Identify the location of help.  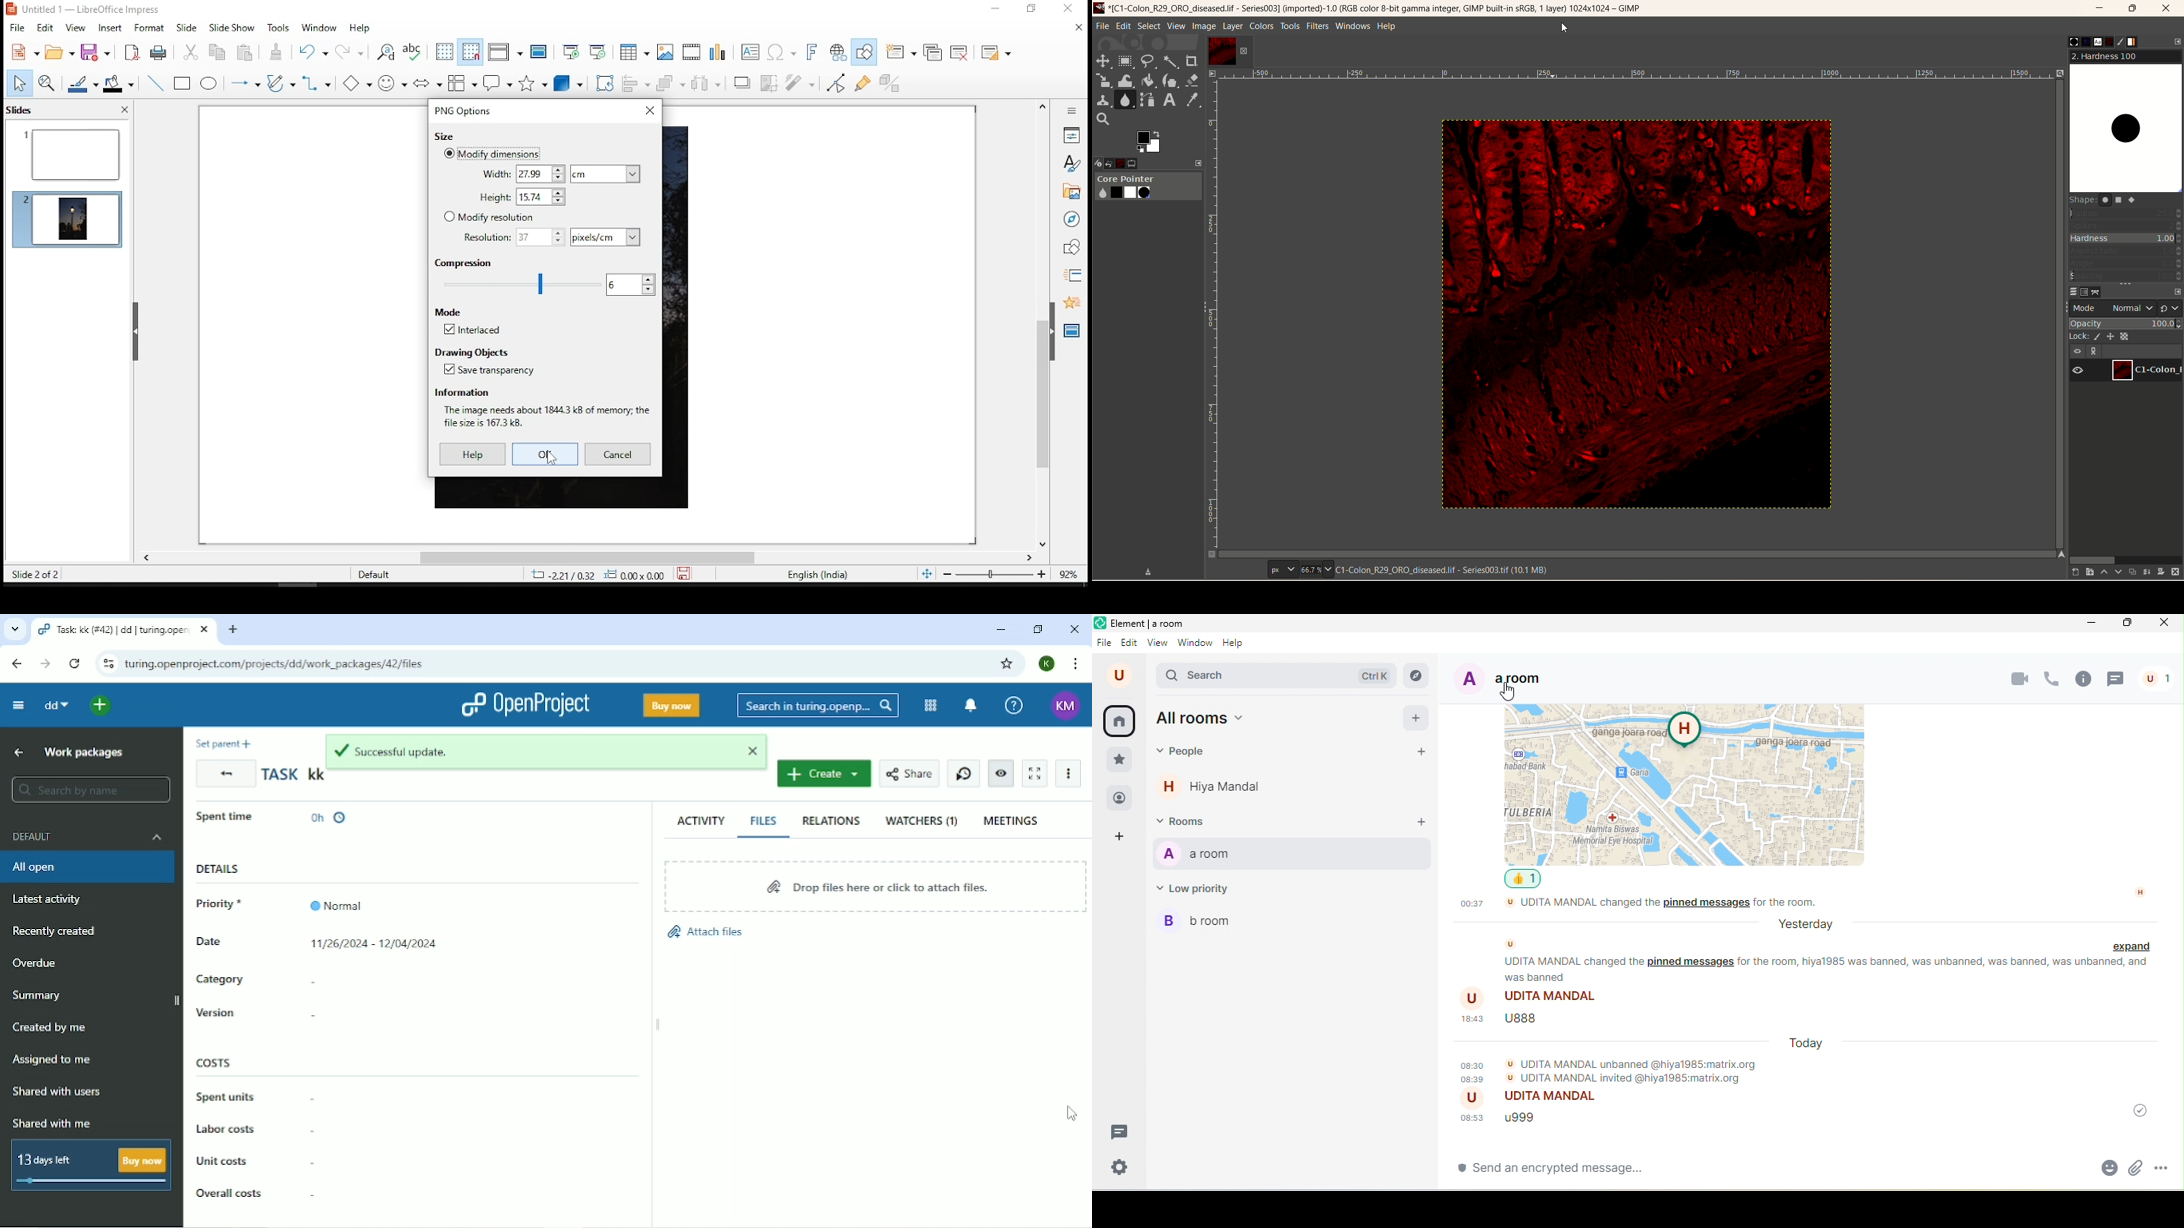
(1237, 645).